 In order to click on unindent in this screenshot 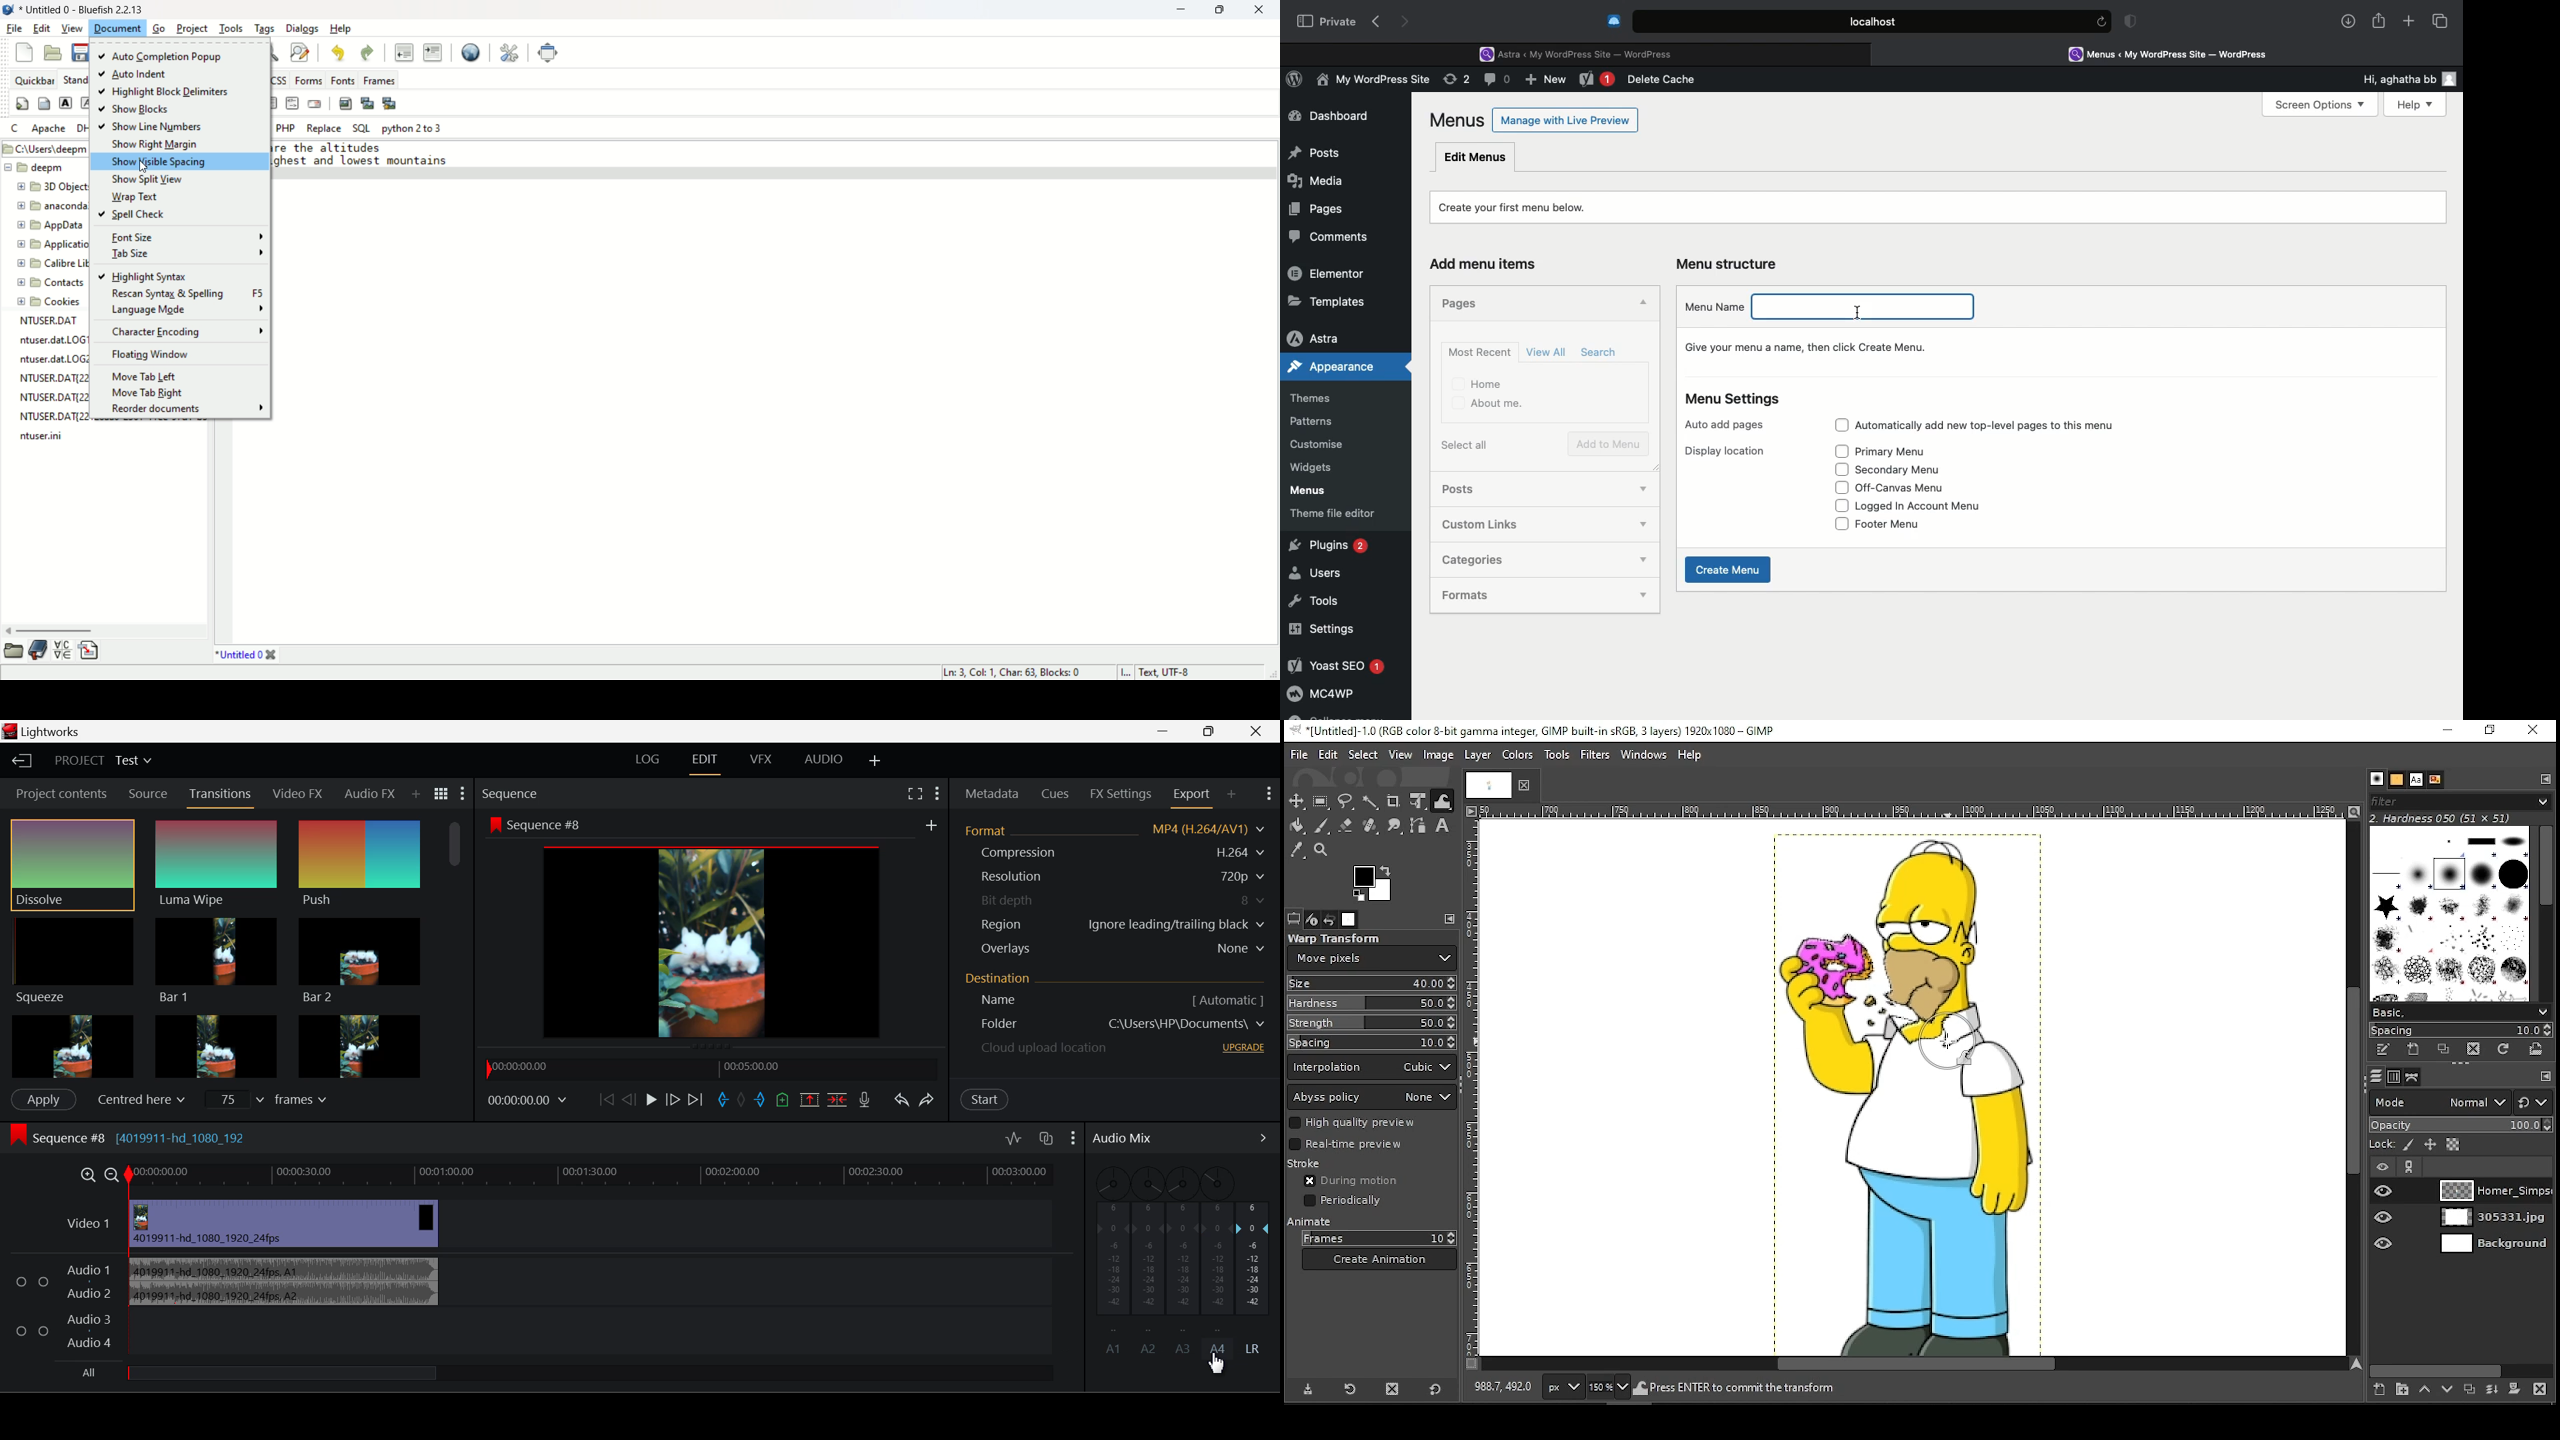, I will do `click(404, 53)`.